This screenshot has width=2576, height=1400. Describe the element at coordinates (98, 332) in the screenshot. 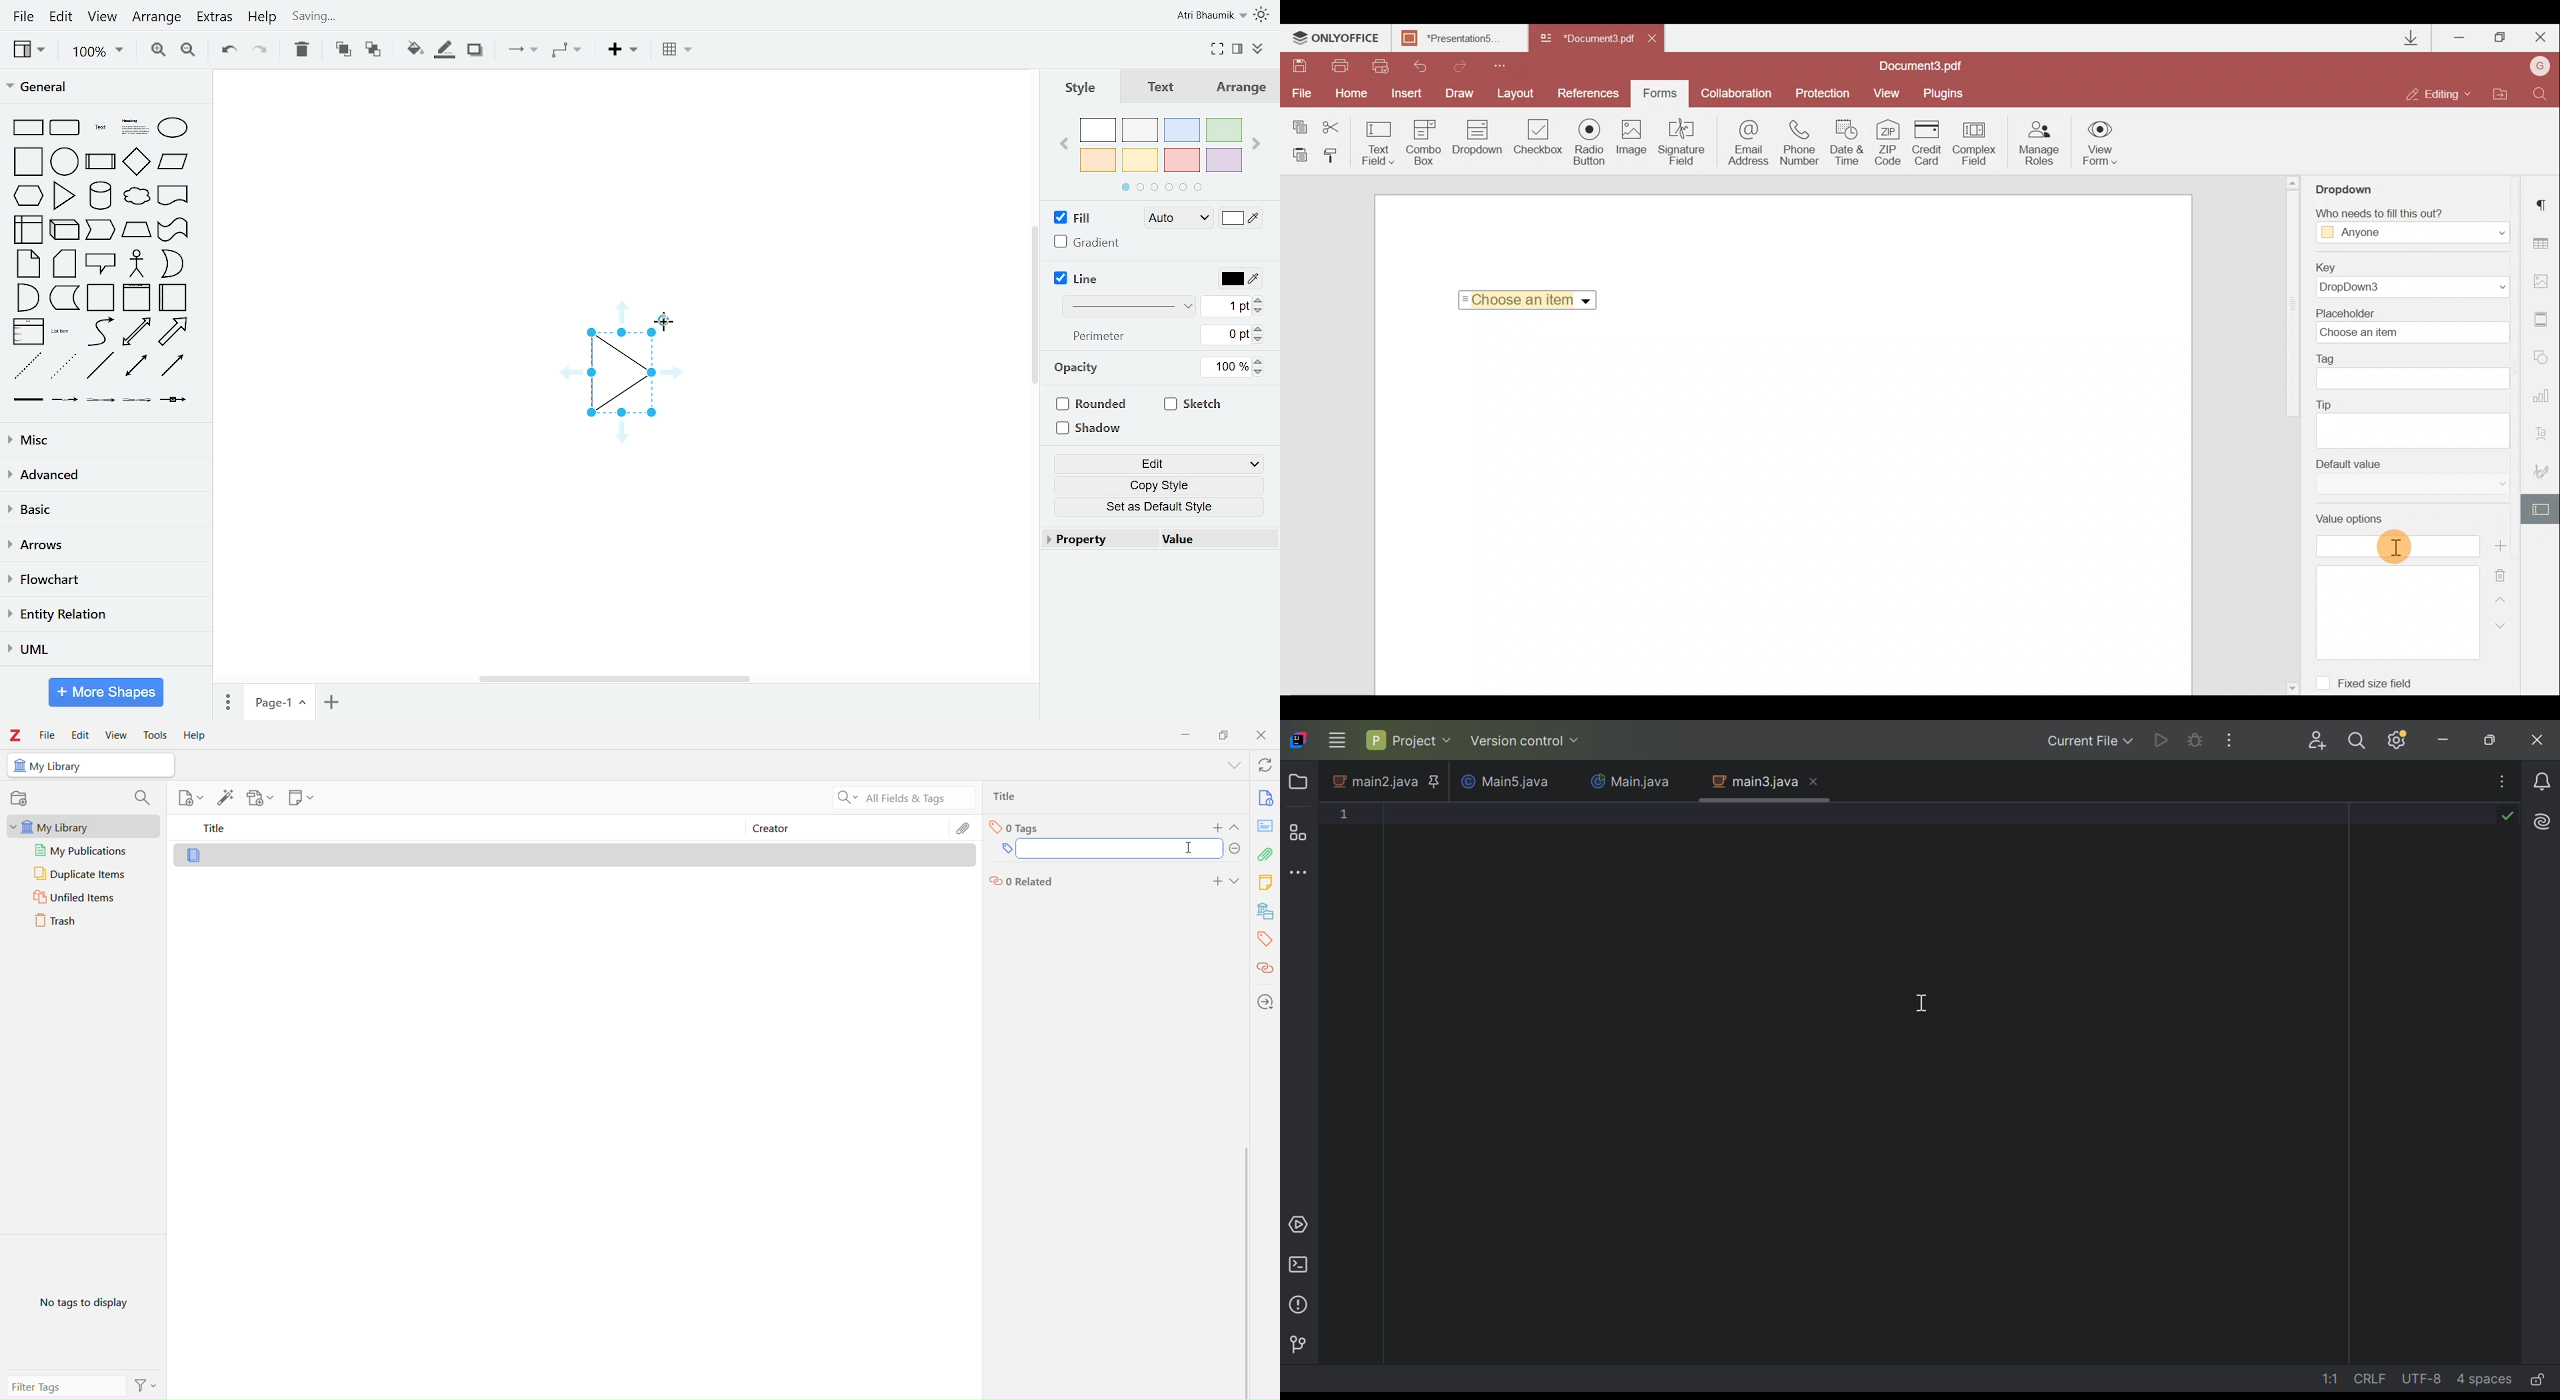

I see `curve` at that location.